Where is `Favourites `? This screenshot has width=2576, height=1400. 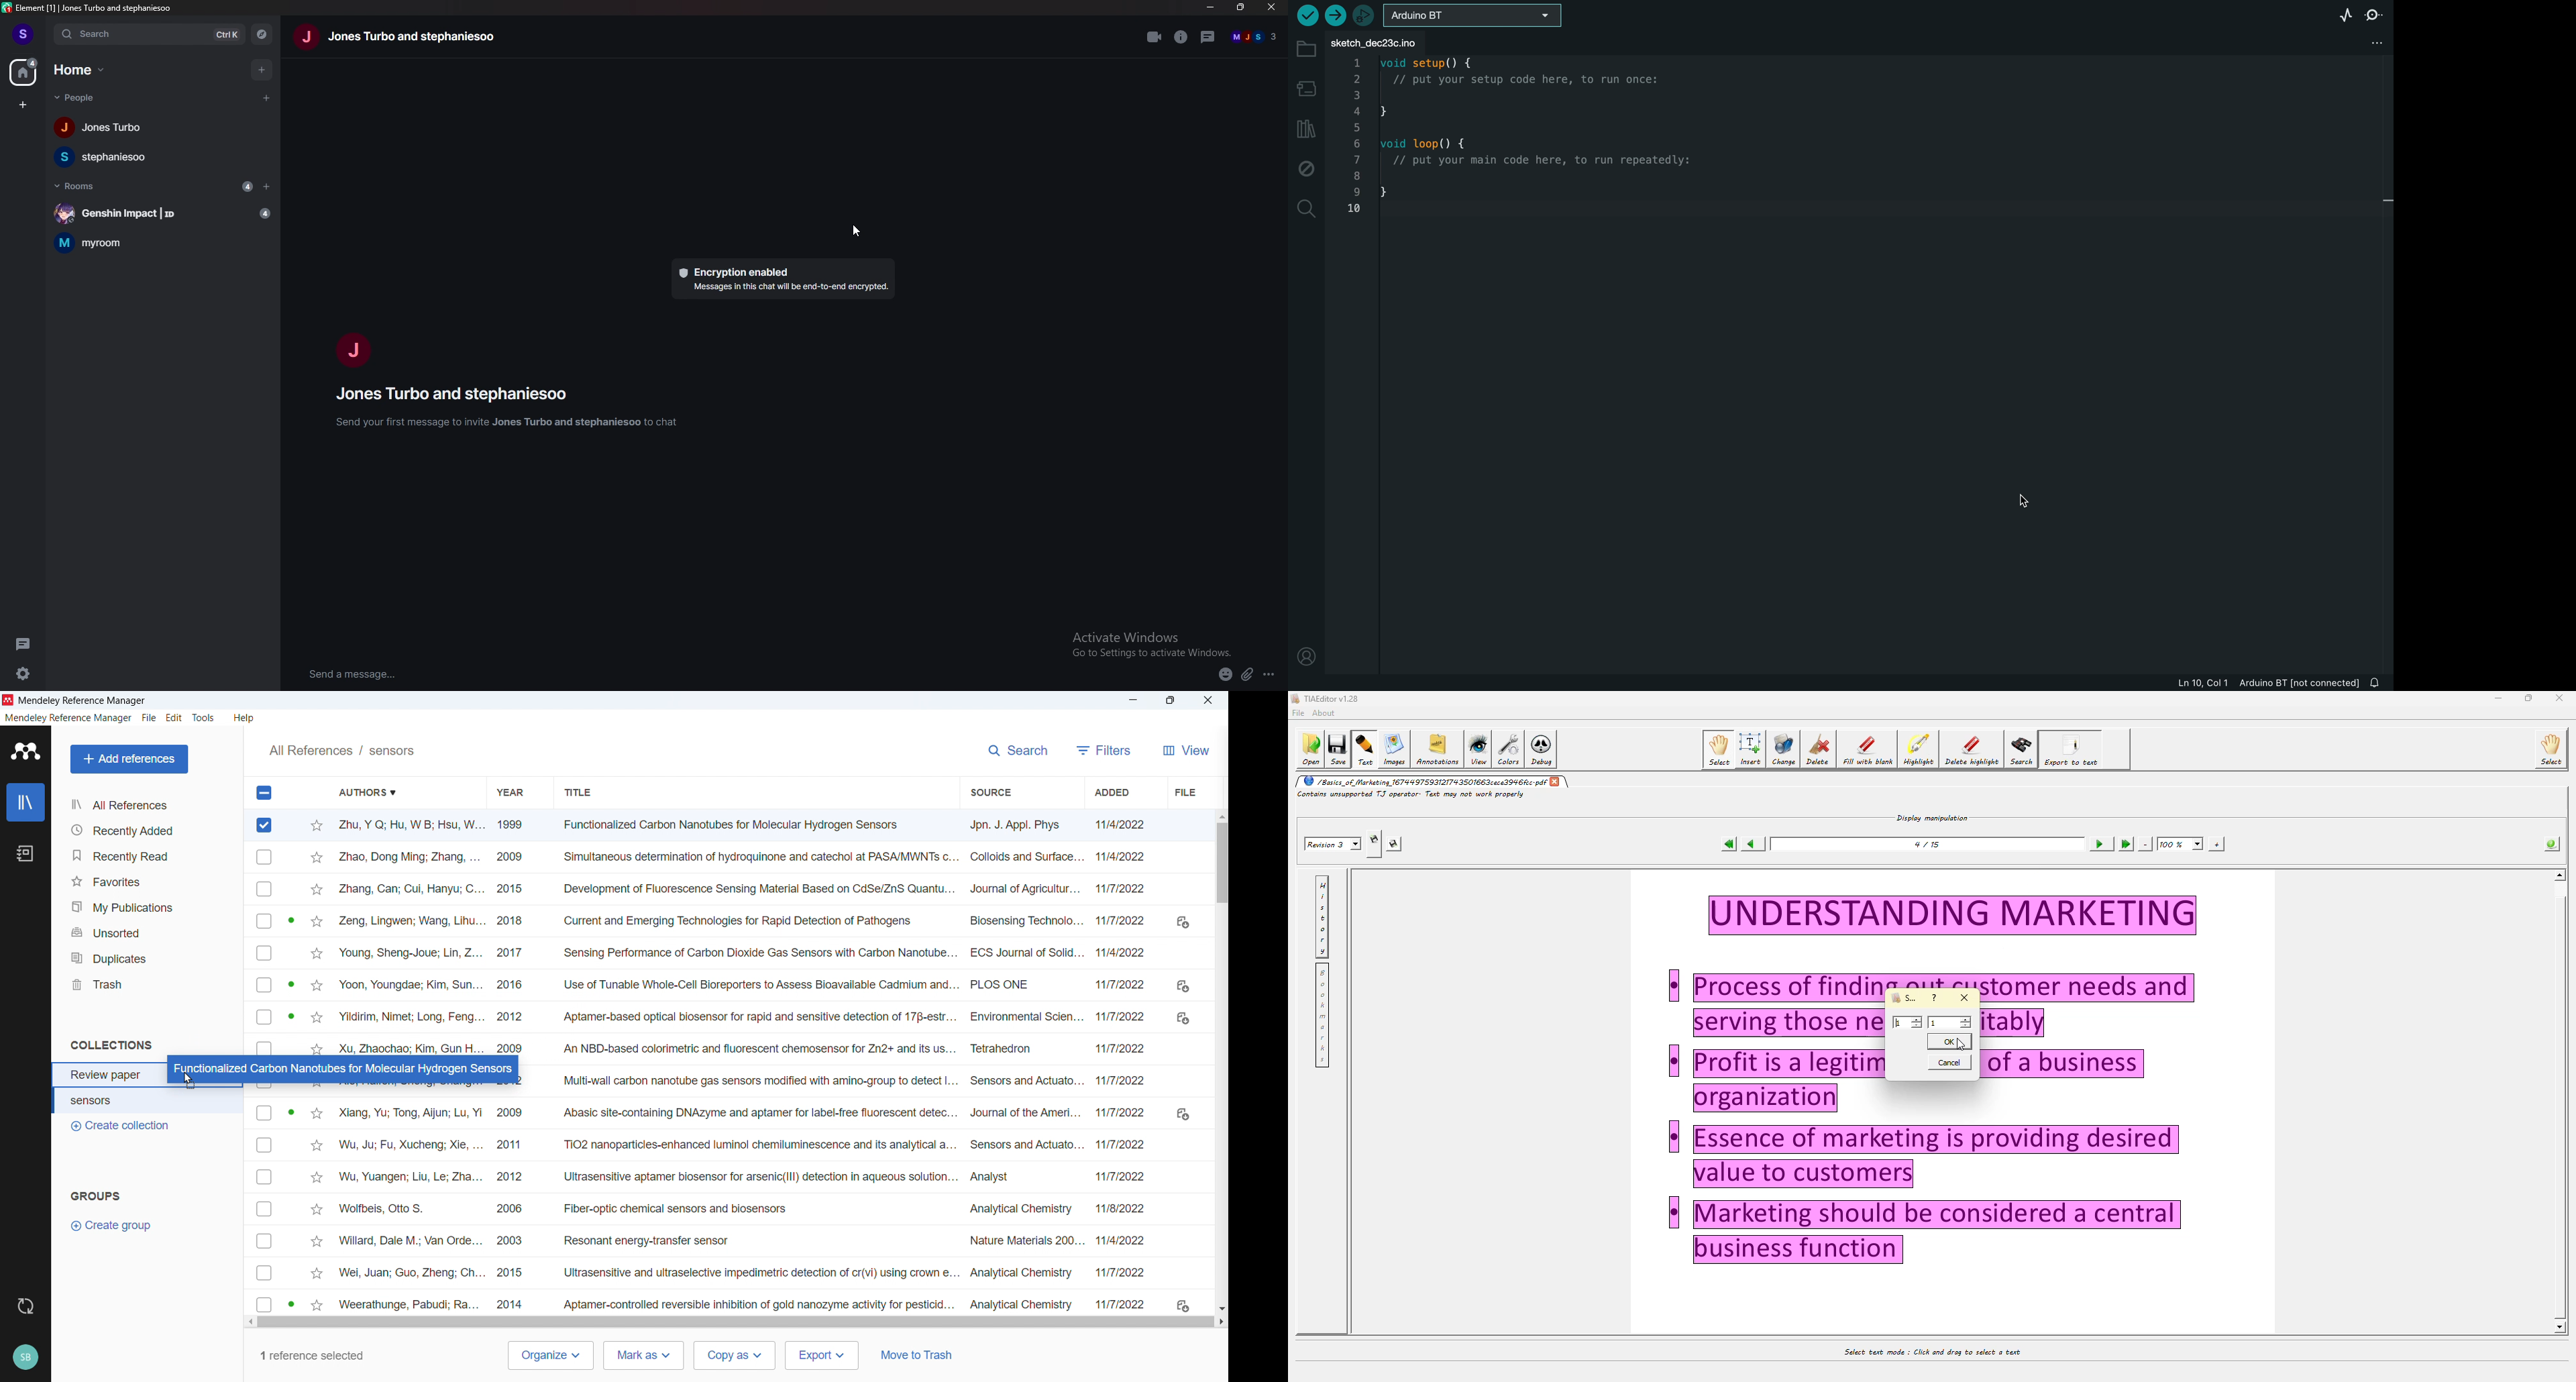
Favourites  is located at coordinates (150, 882).